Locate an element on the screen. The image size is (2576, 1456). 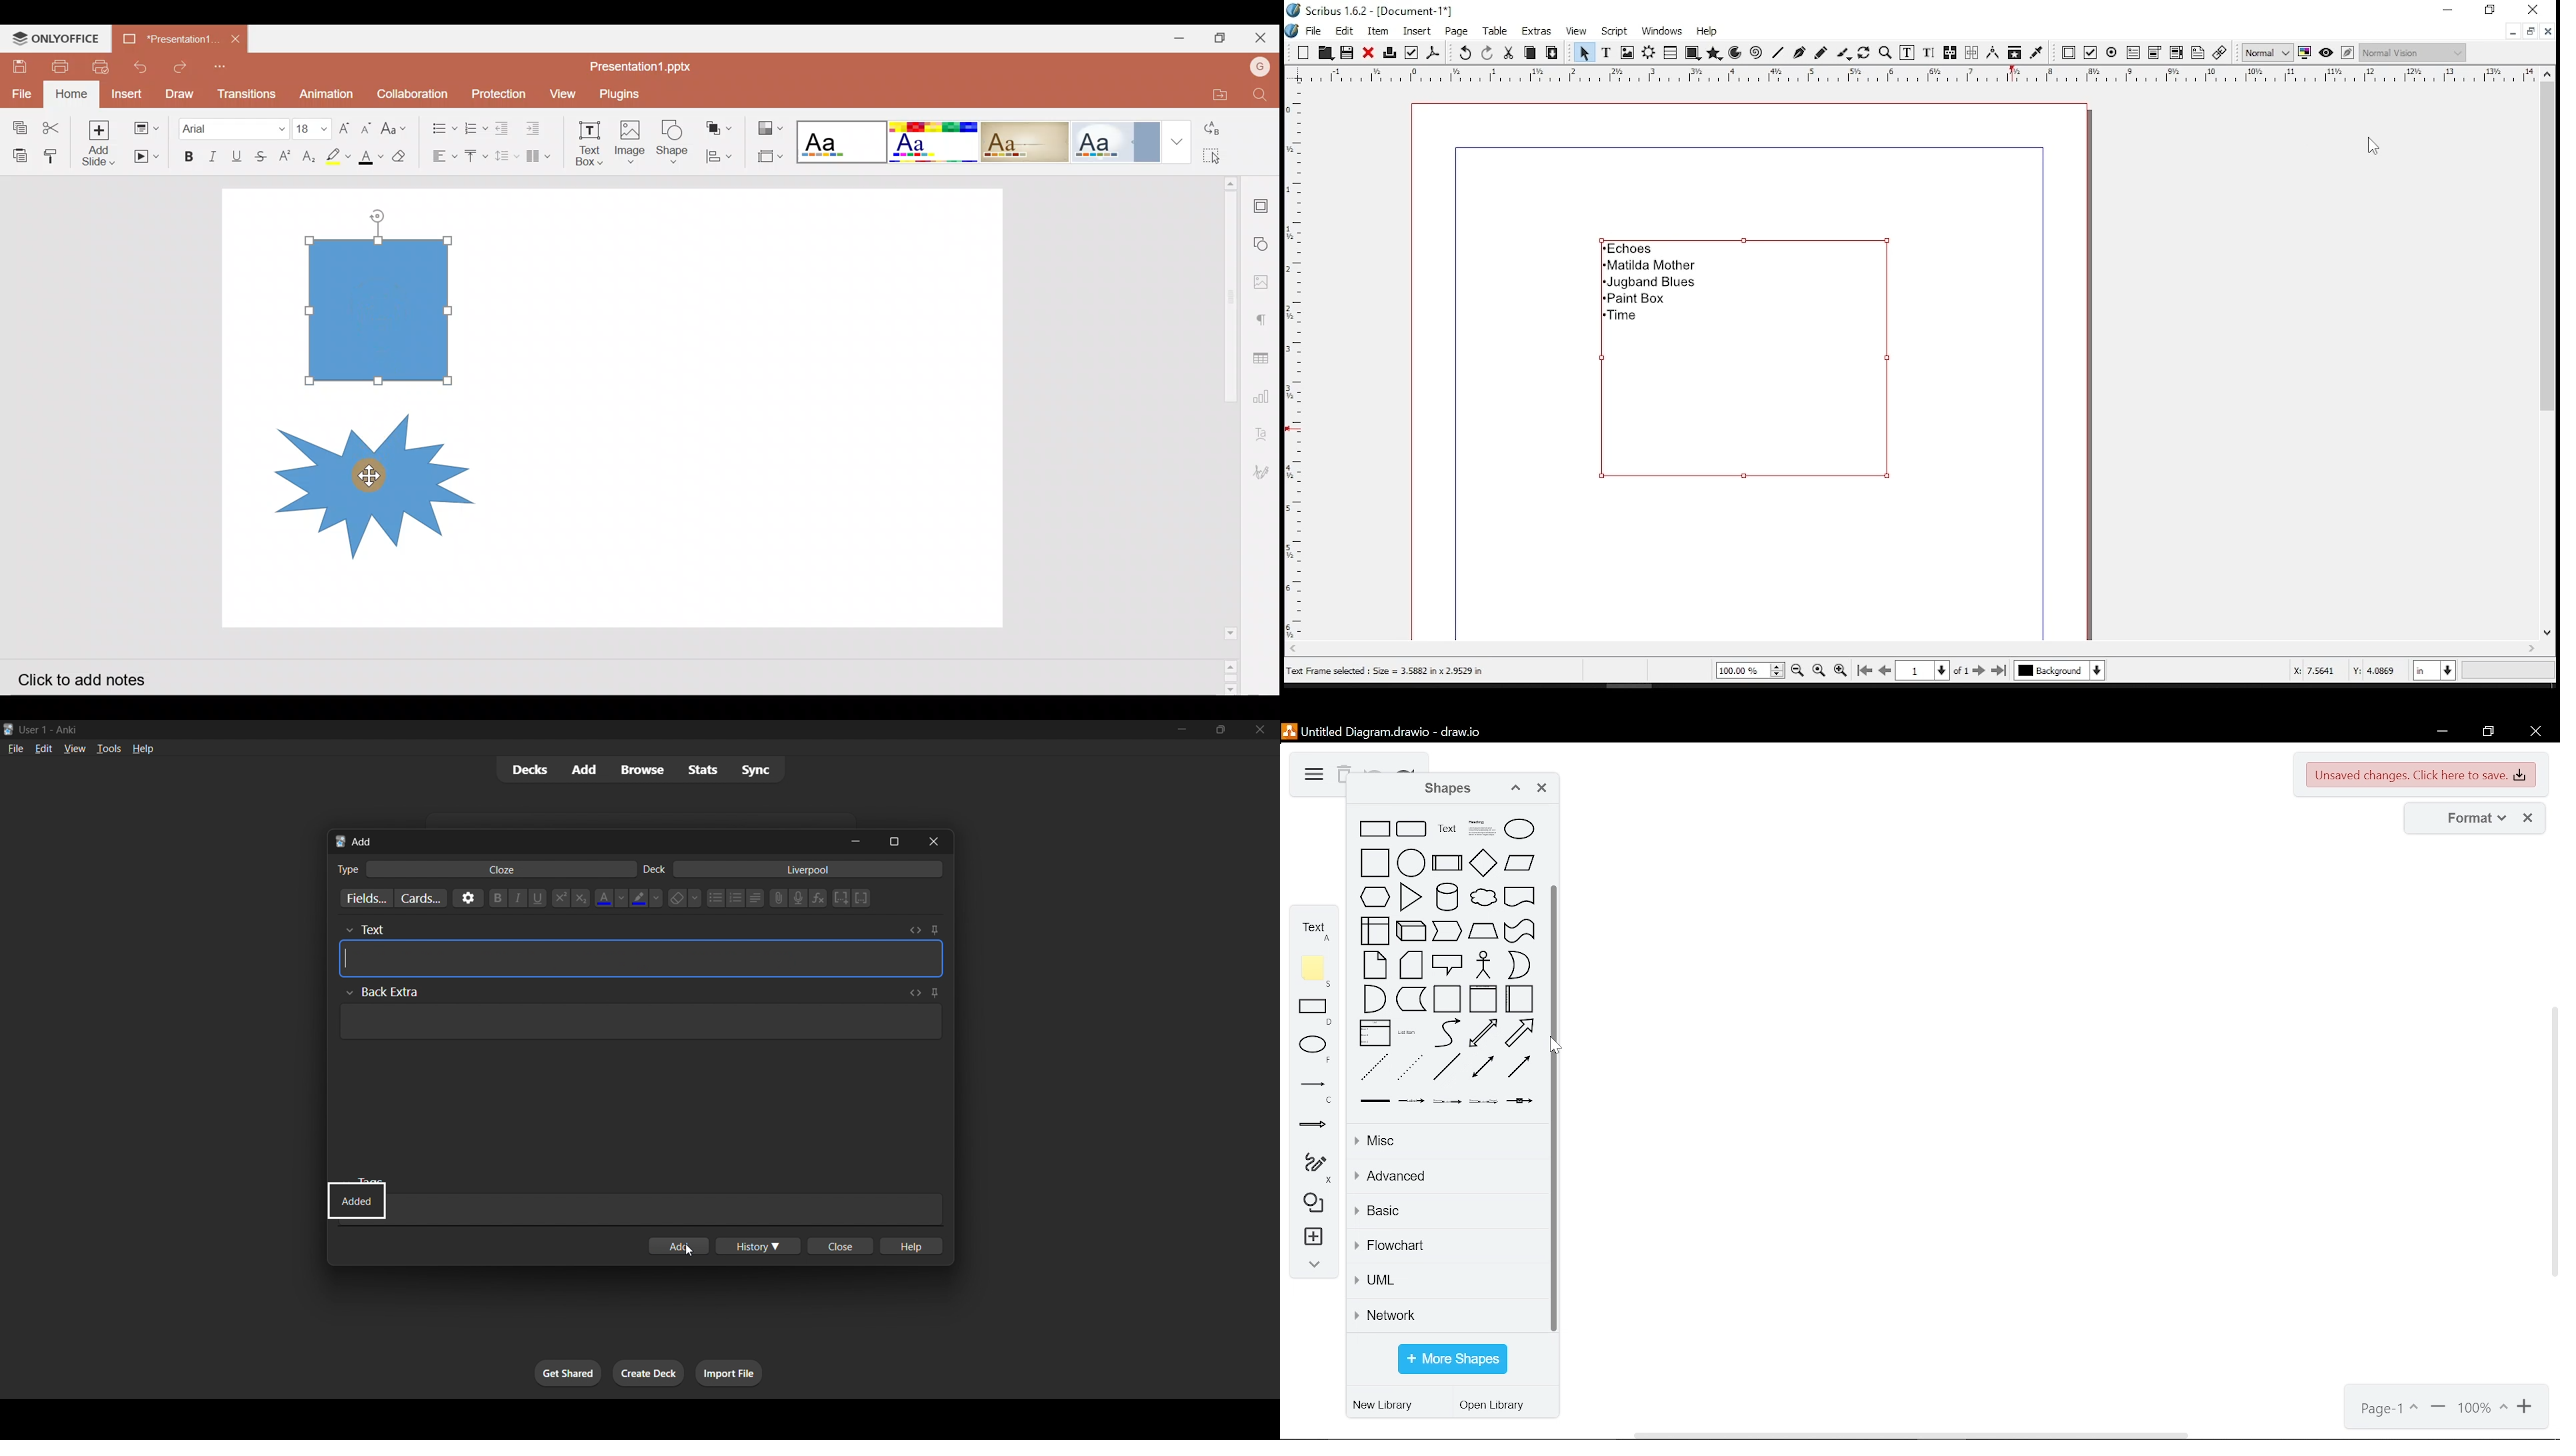
Change case is located at coordinates (397, 127).